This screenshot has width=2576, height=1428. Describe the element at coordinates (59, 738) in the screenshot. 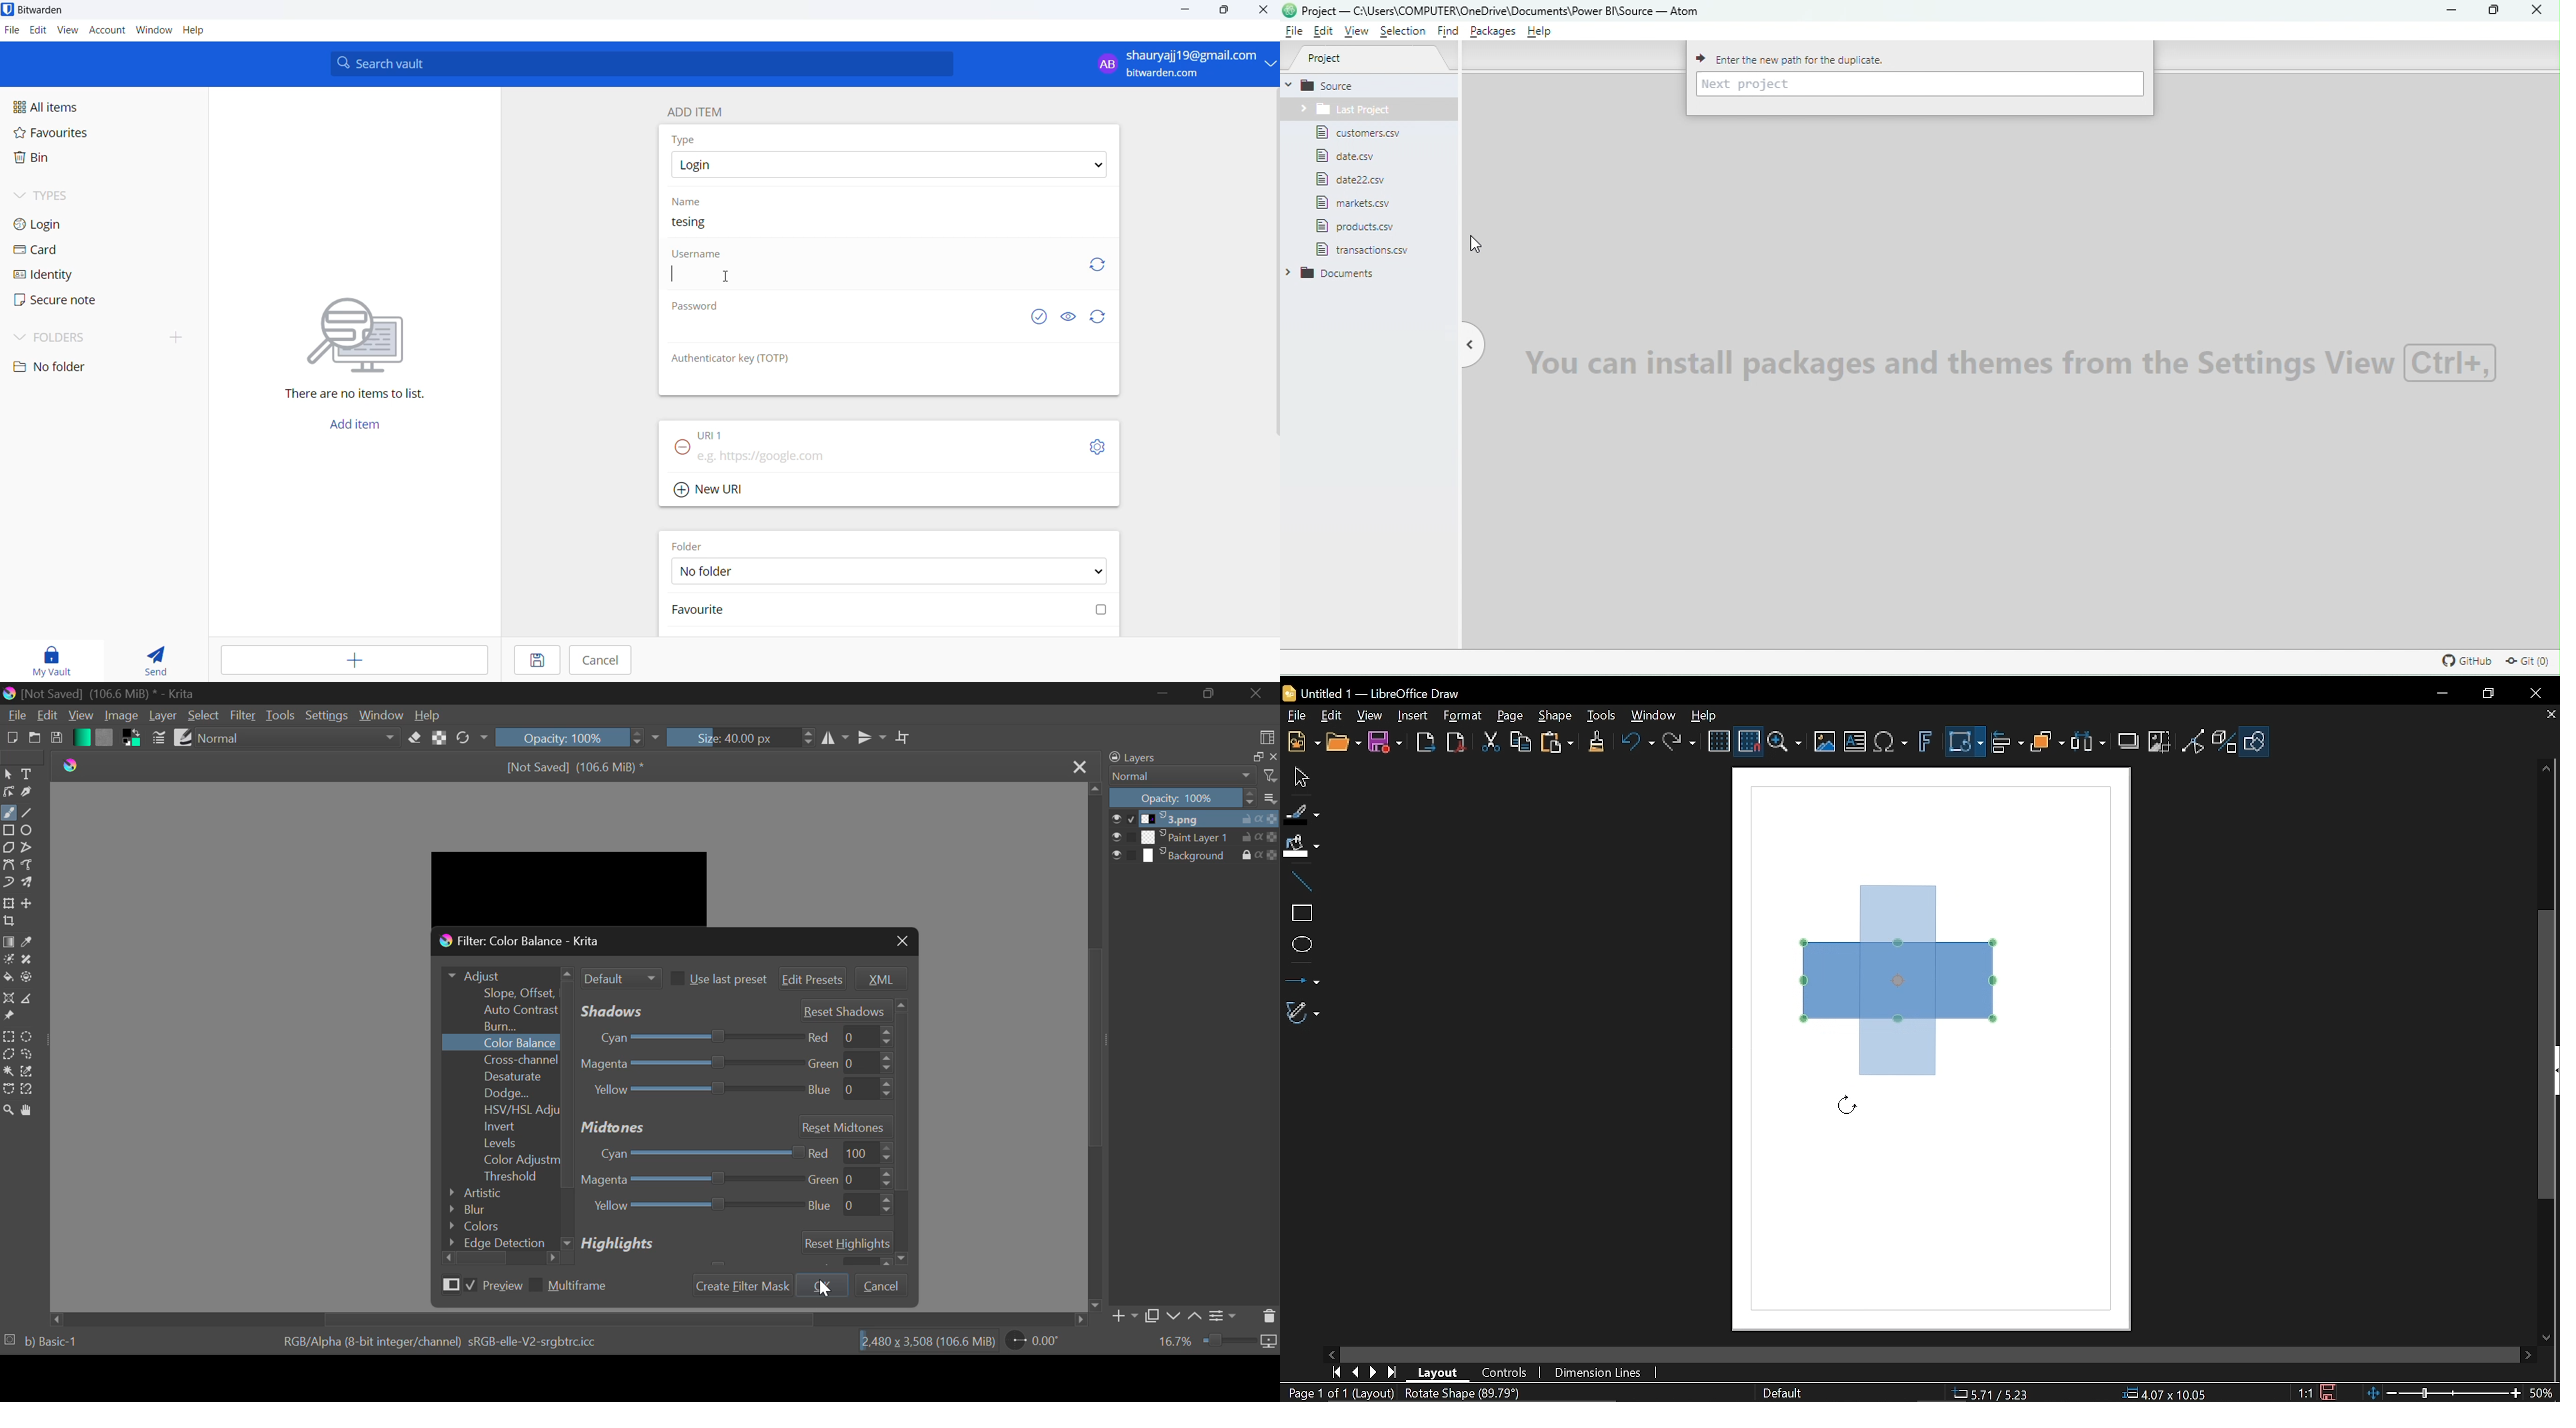

I see `Save` at that location.